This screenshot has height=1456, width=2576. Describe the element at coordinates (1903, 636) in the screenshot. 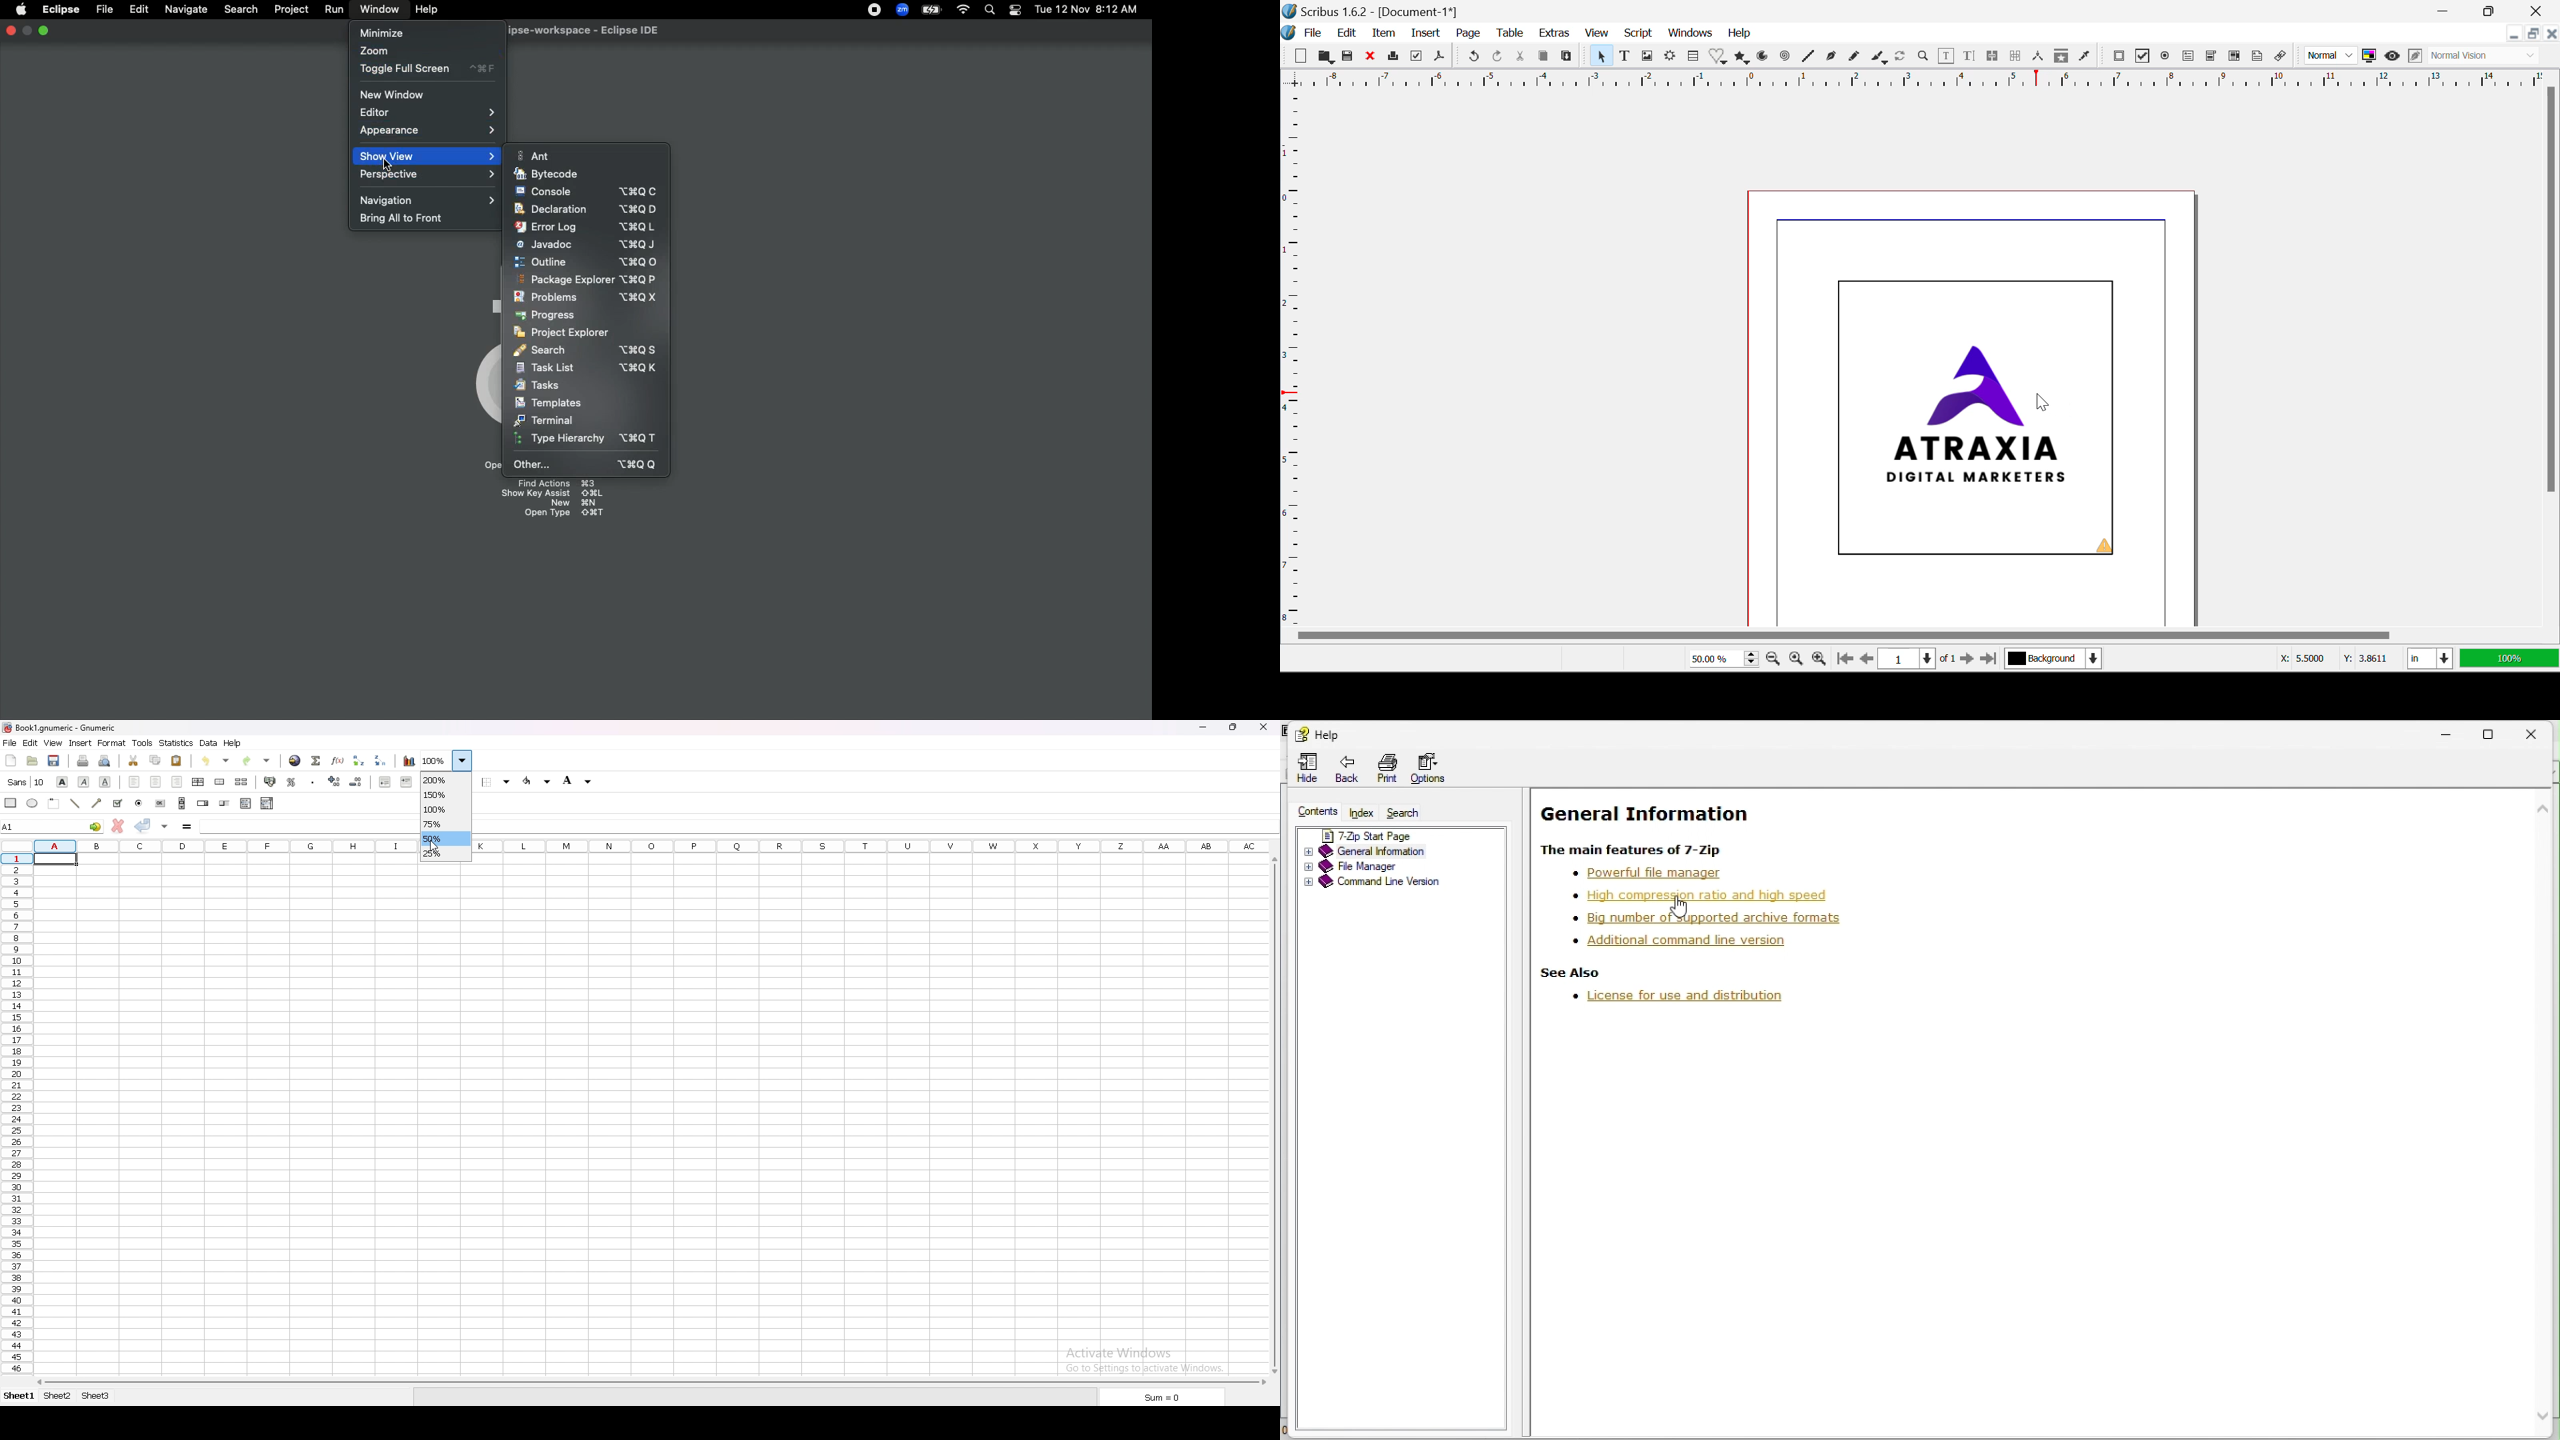

I see `Horizontal Scroll Bar` at that location.